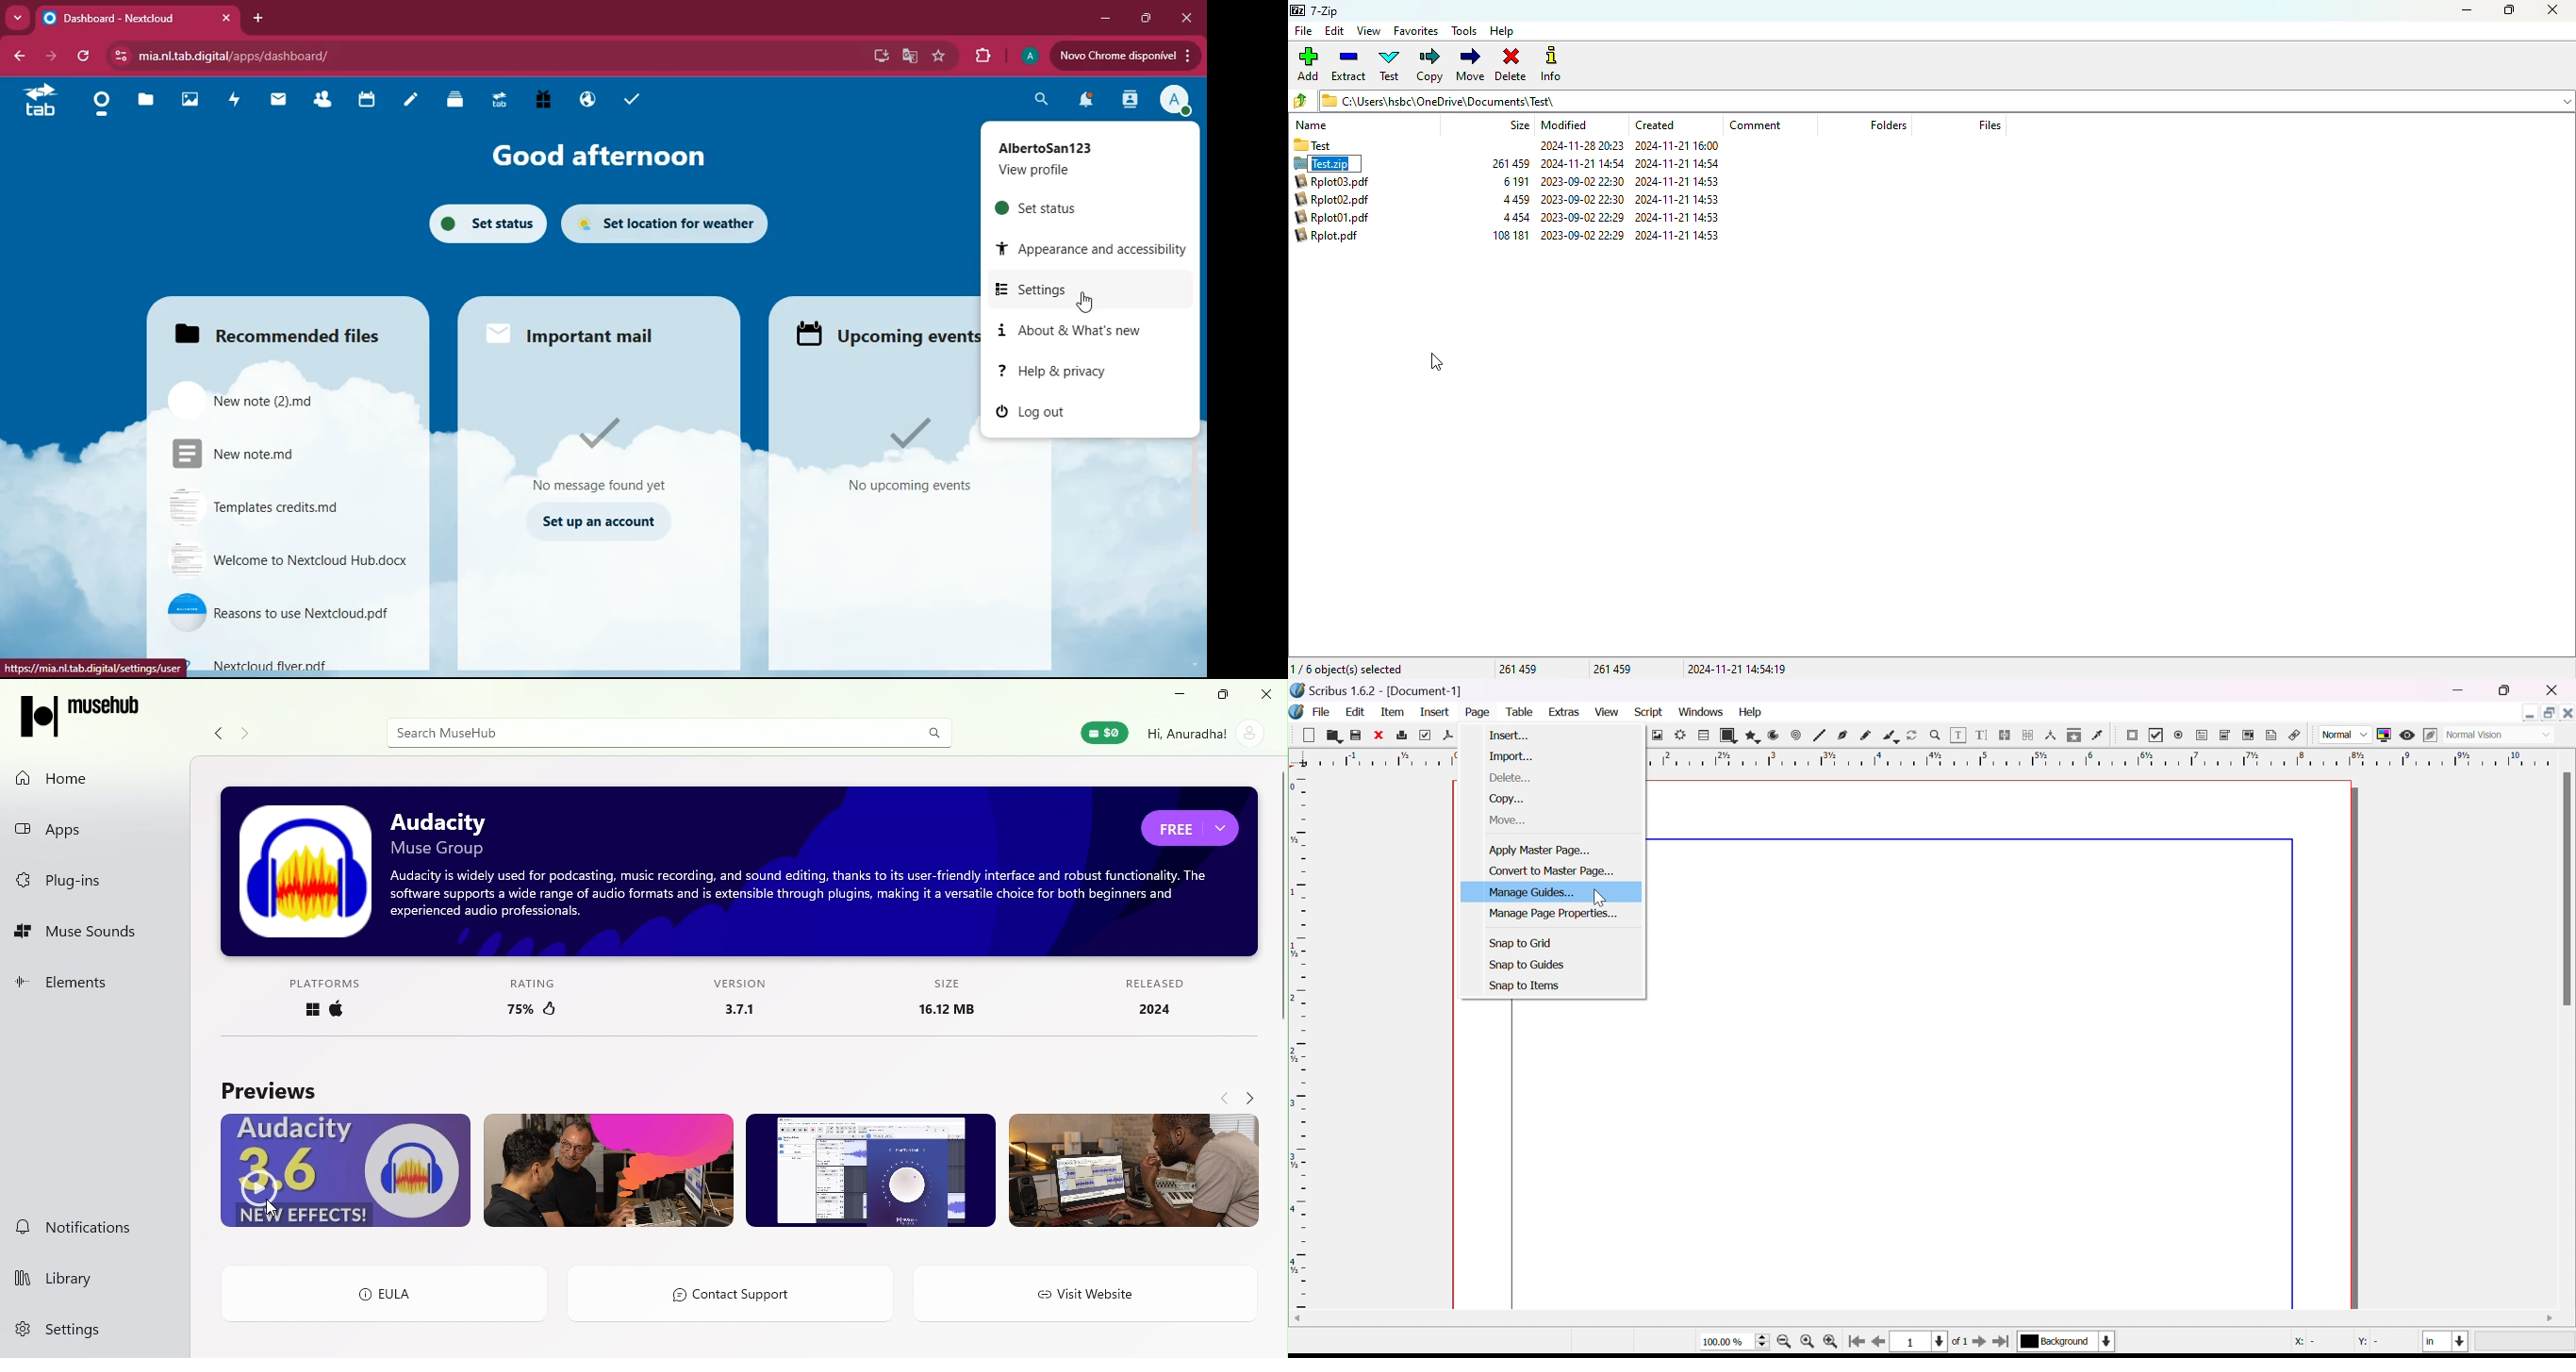 The image size is (2576, 1372). I want to click on zoom in, so click(1831, 1341).